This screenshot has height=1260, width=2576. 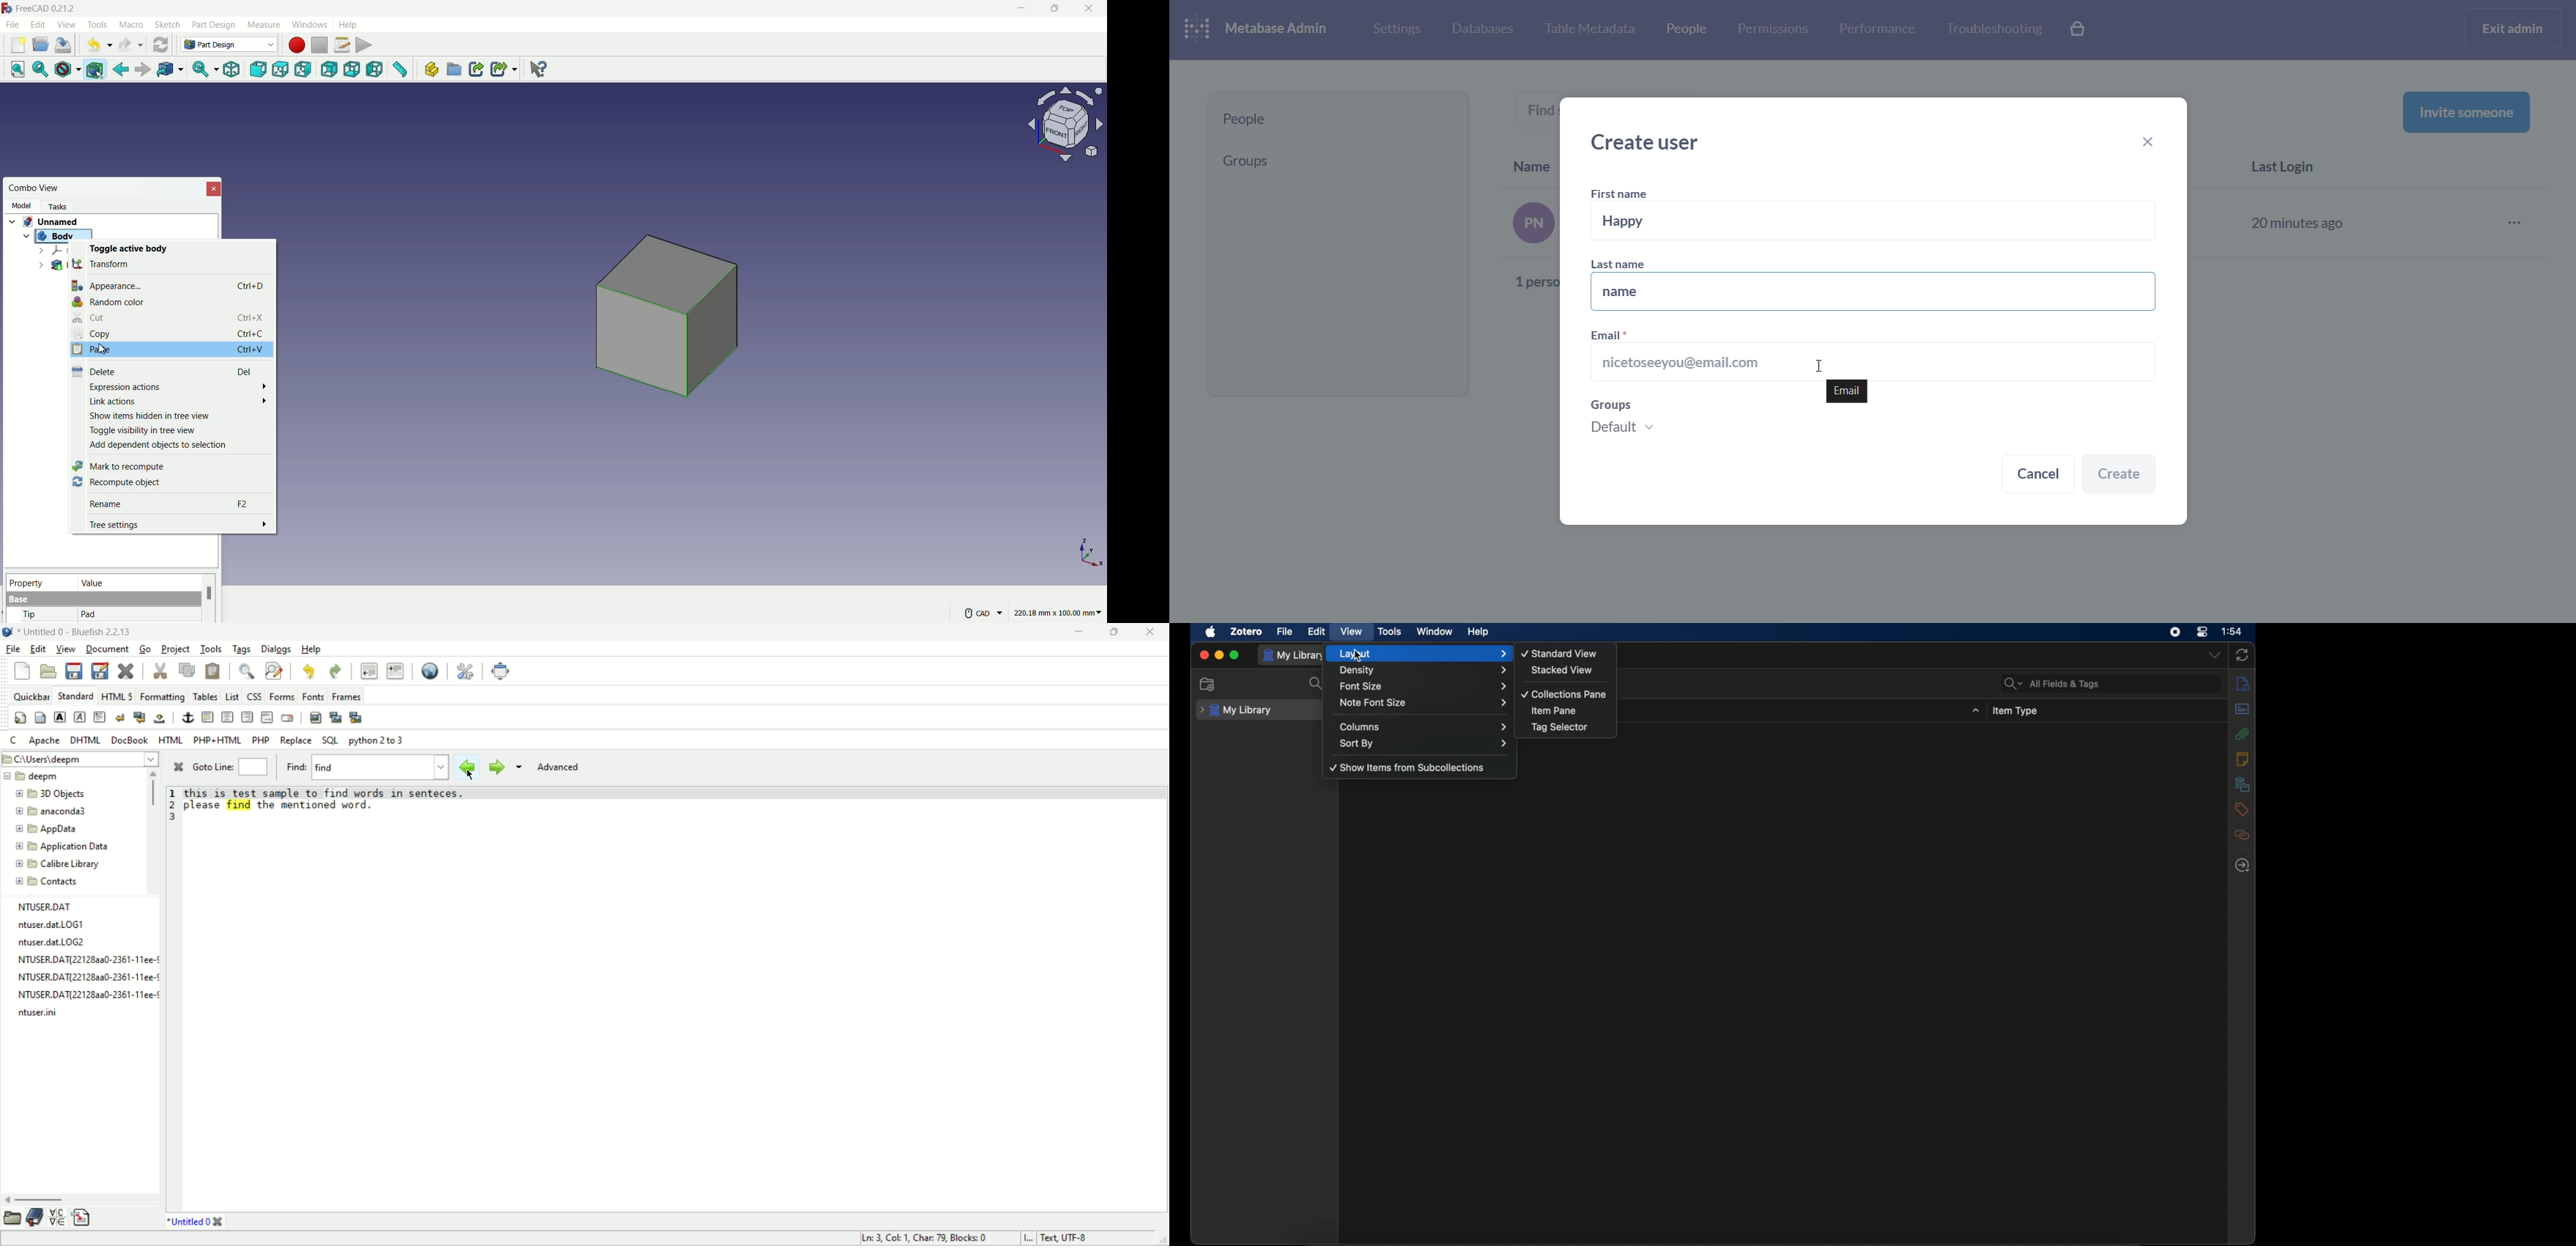 What do you see at coordinates (65, 846) in the screenshot?
I see `application data` at bounding box center [65, 846].